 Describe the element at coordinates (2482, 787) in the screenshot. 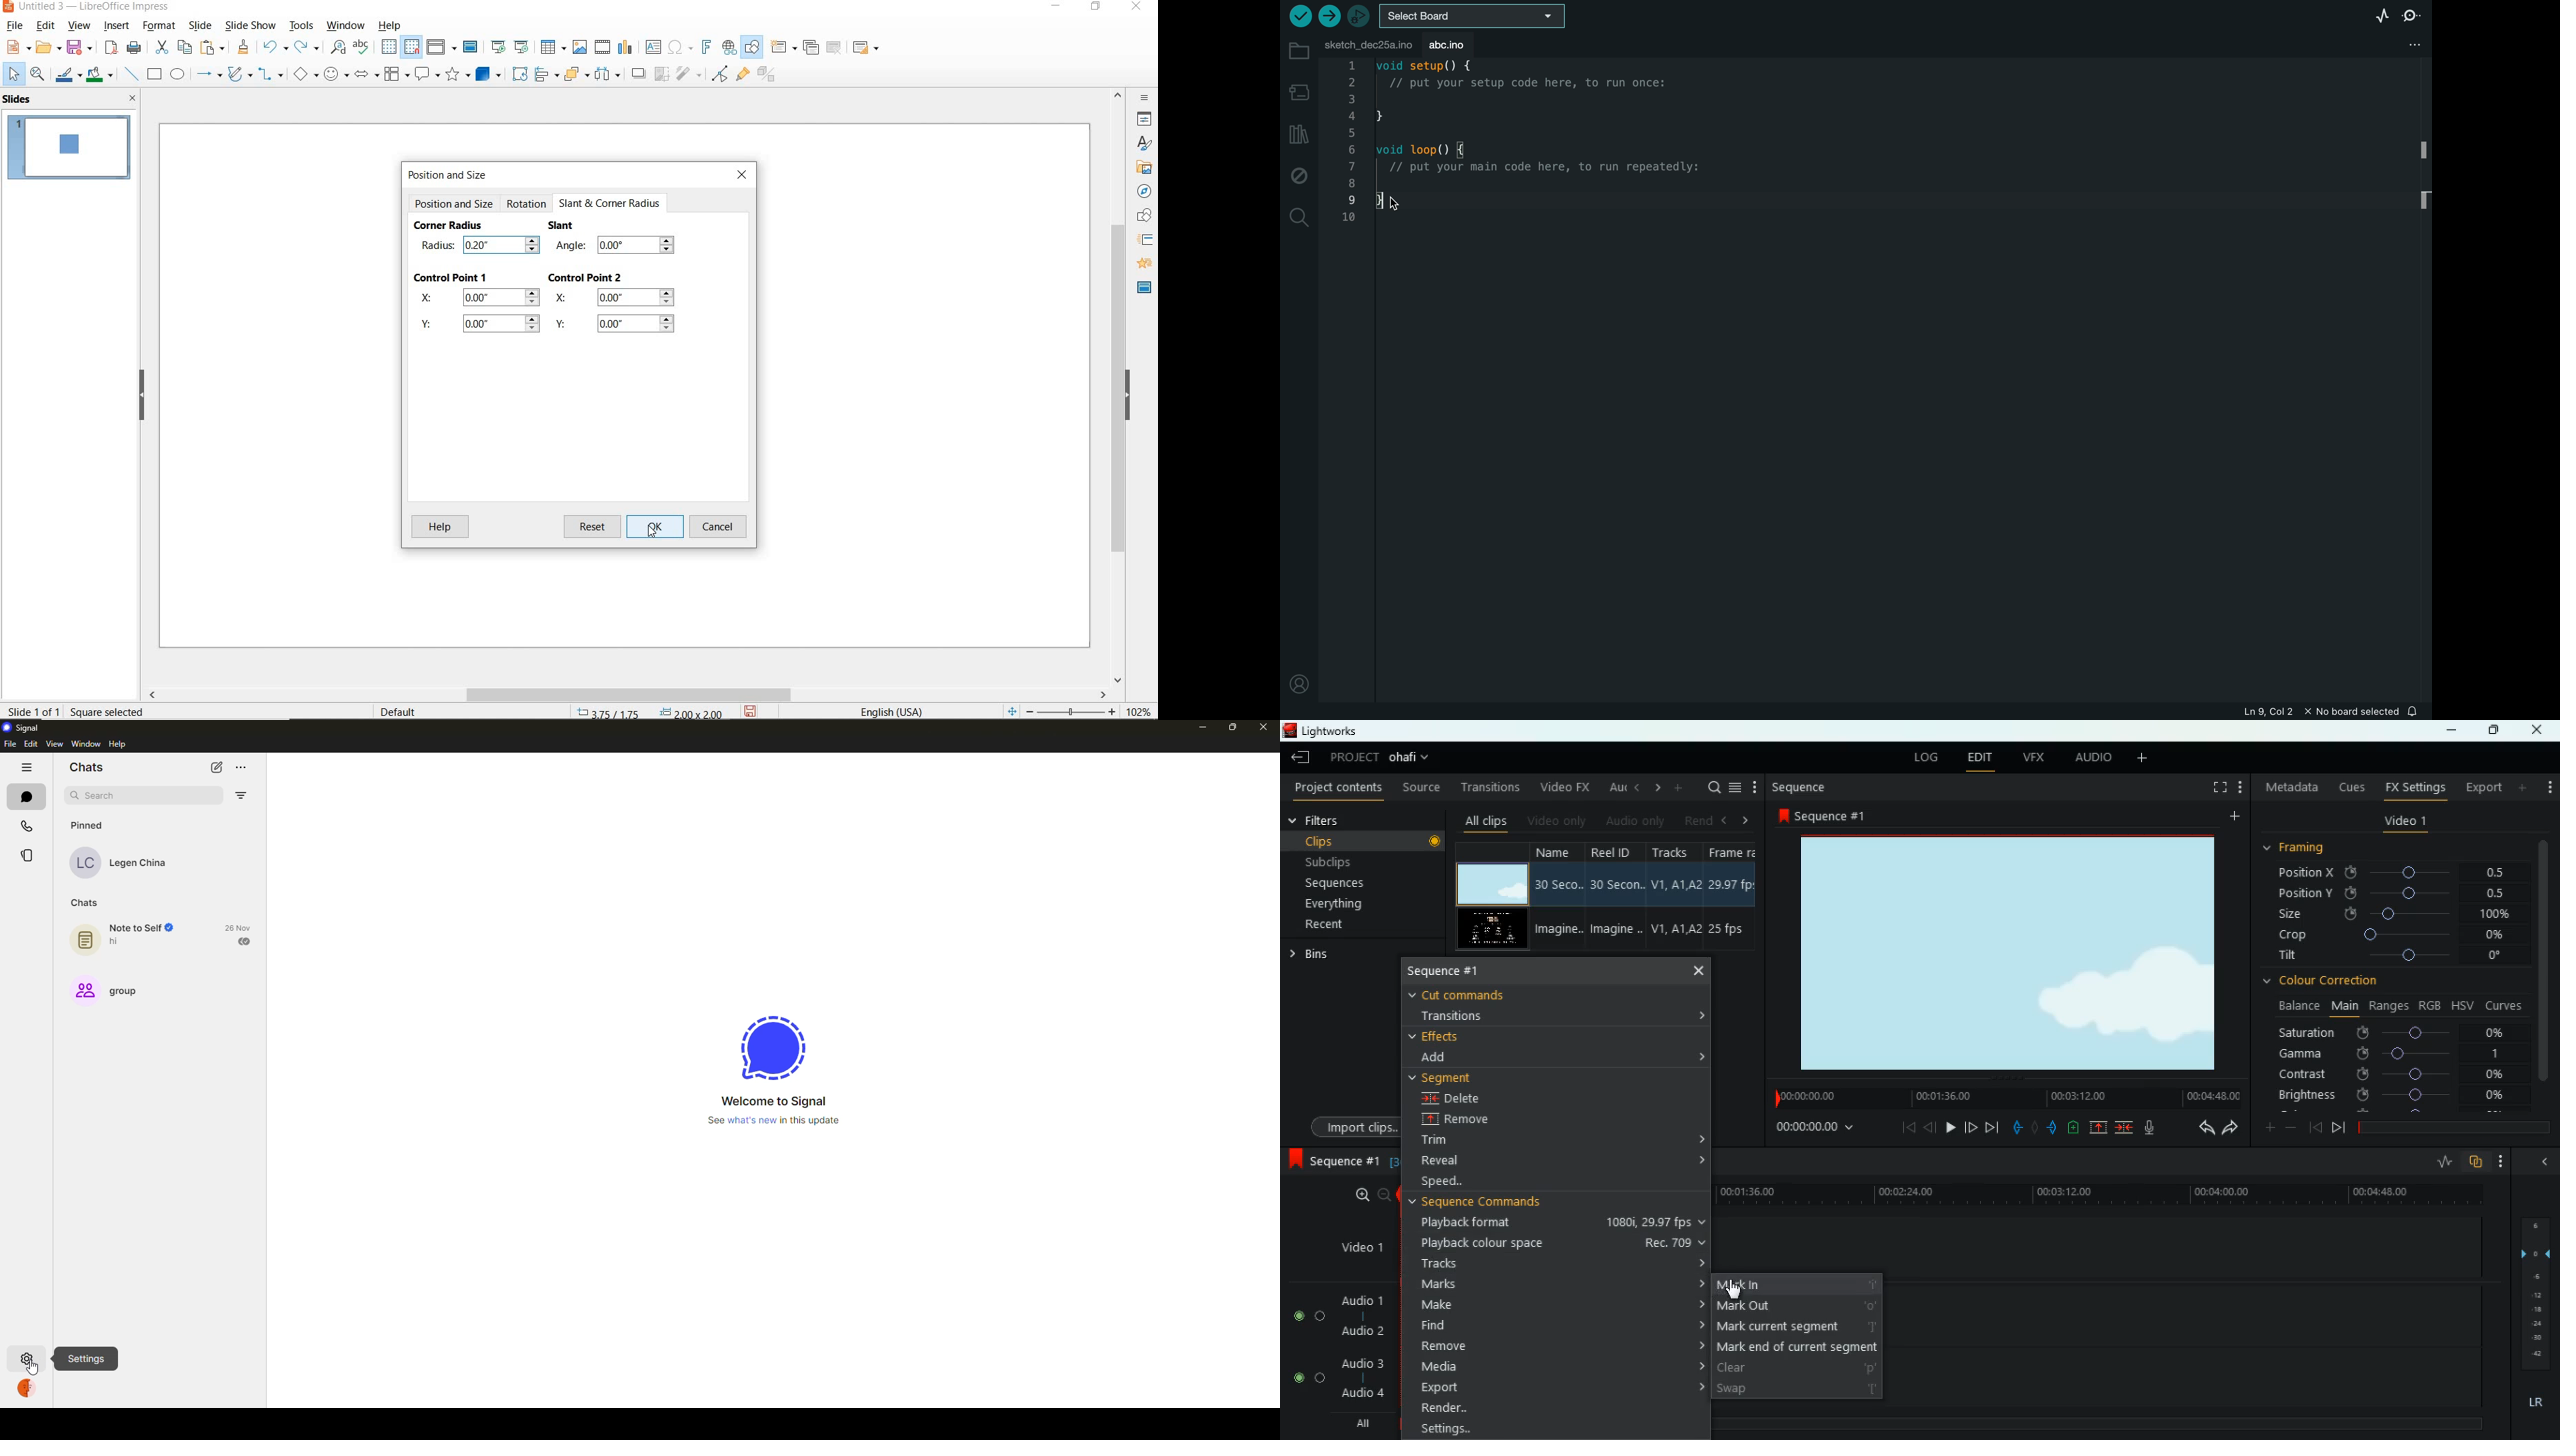

I see `export` at that location.